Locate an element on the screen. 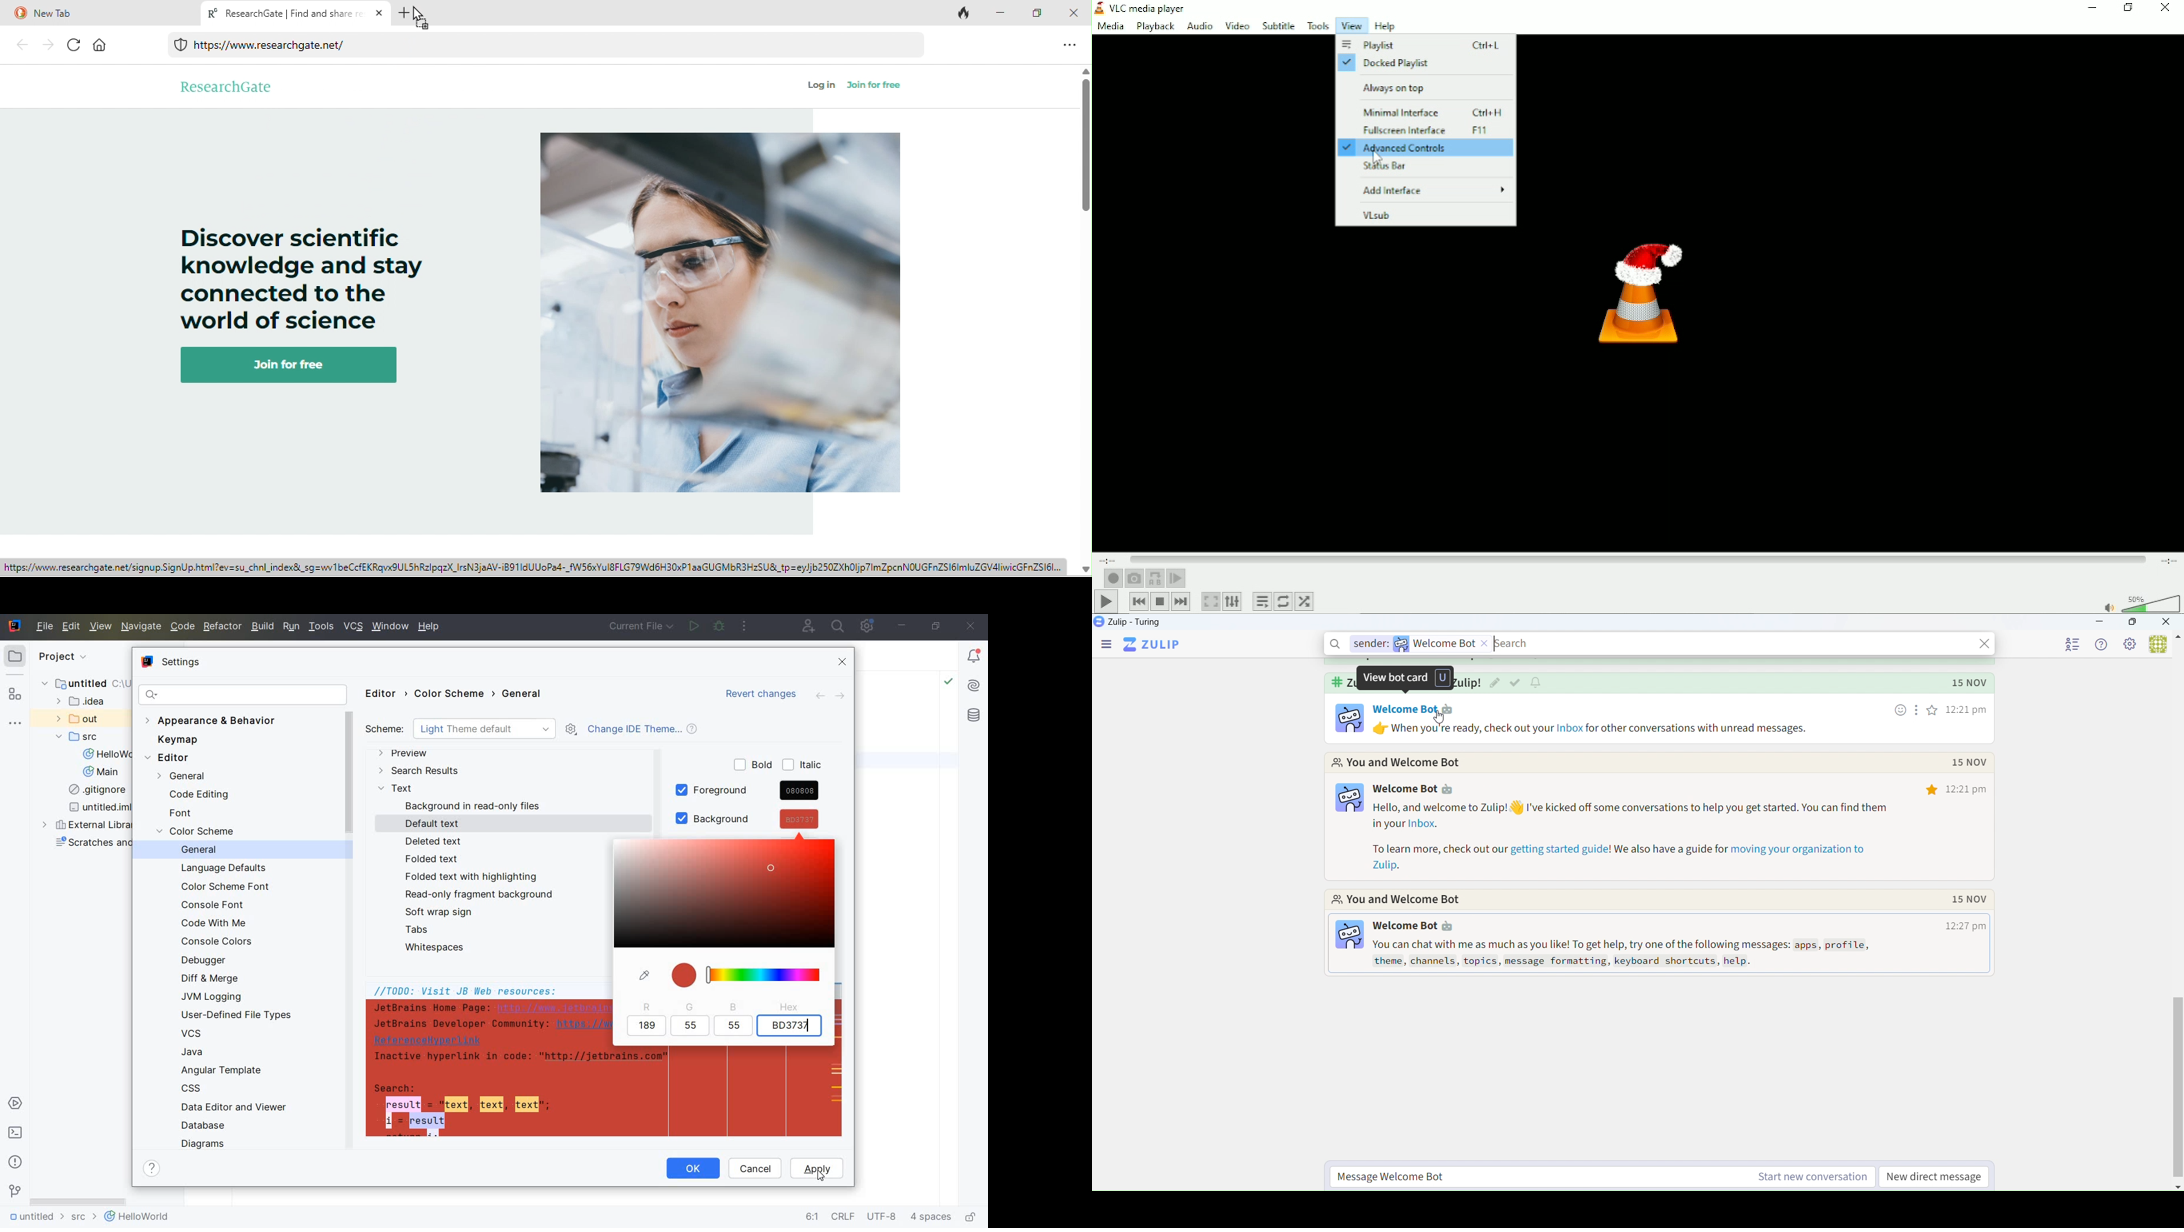  Minimal interface is located at coordinates (1431, 114).